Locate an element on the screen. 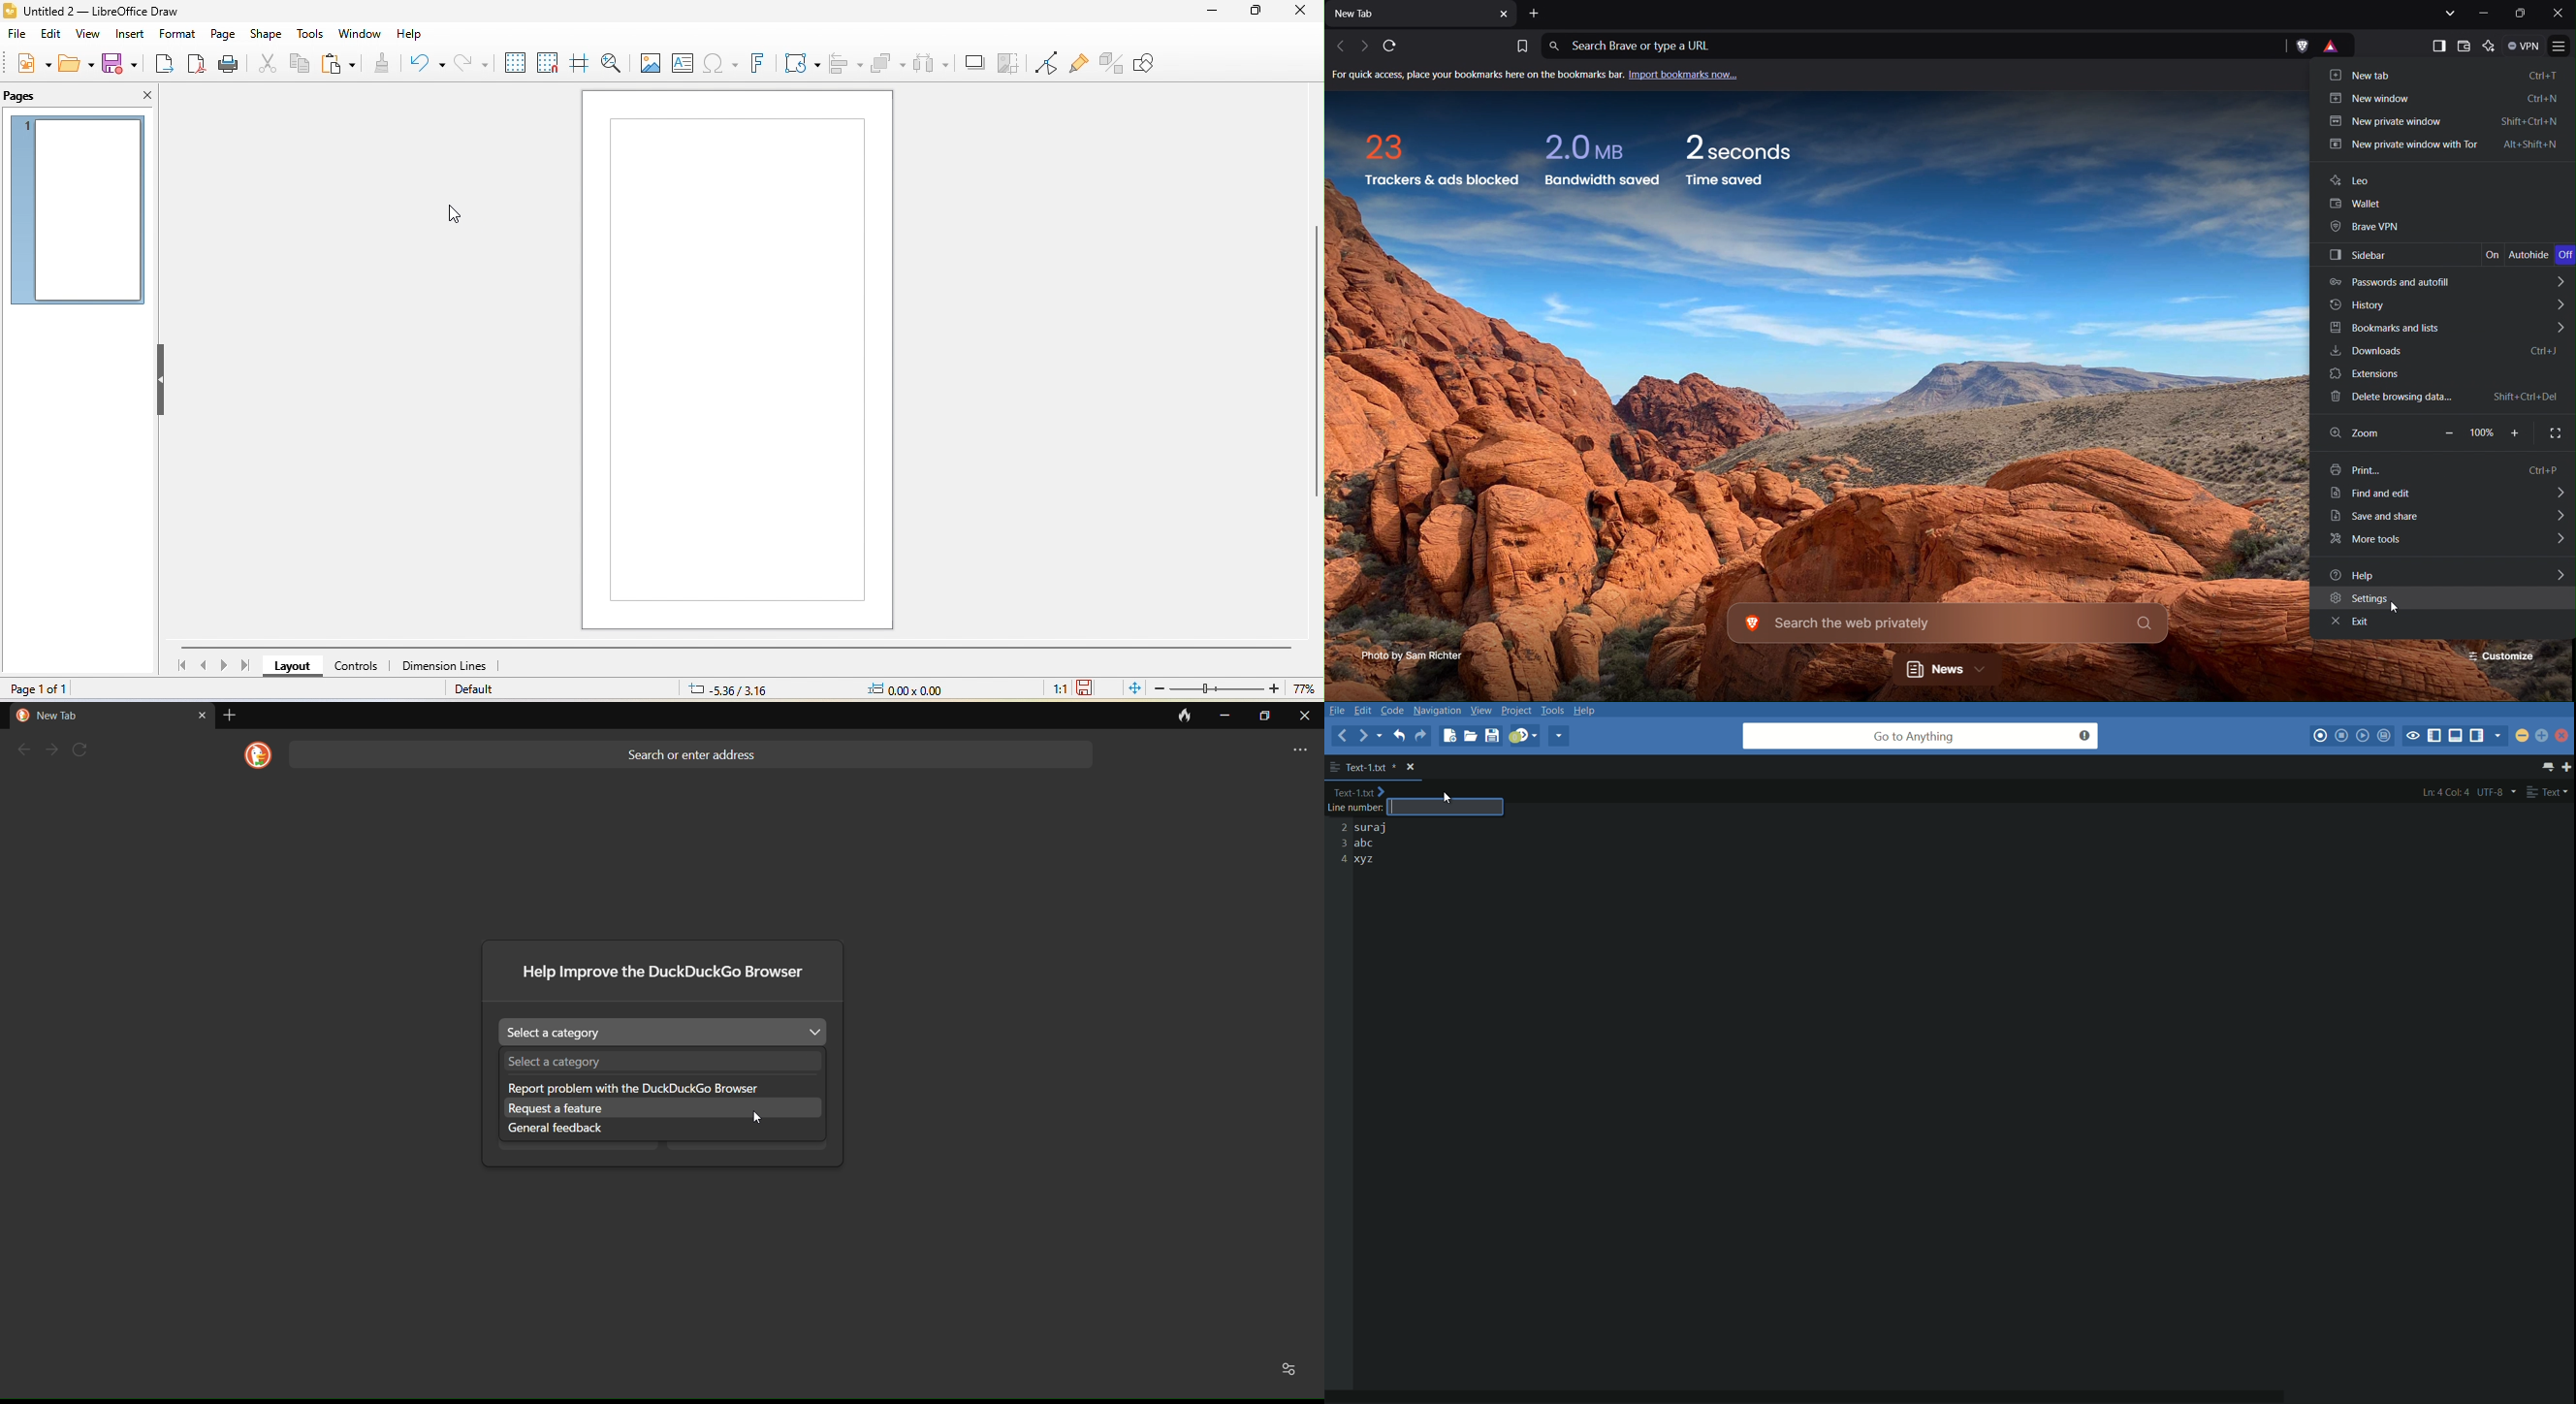 The height and width of the screenshot is (1428, 2576). zoom is located at coordinates (1237, 688).